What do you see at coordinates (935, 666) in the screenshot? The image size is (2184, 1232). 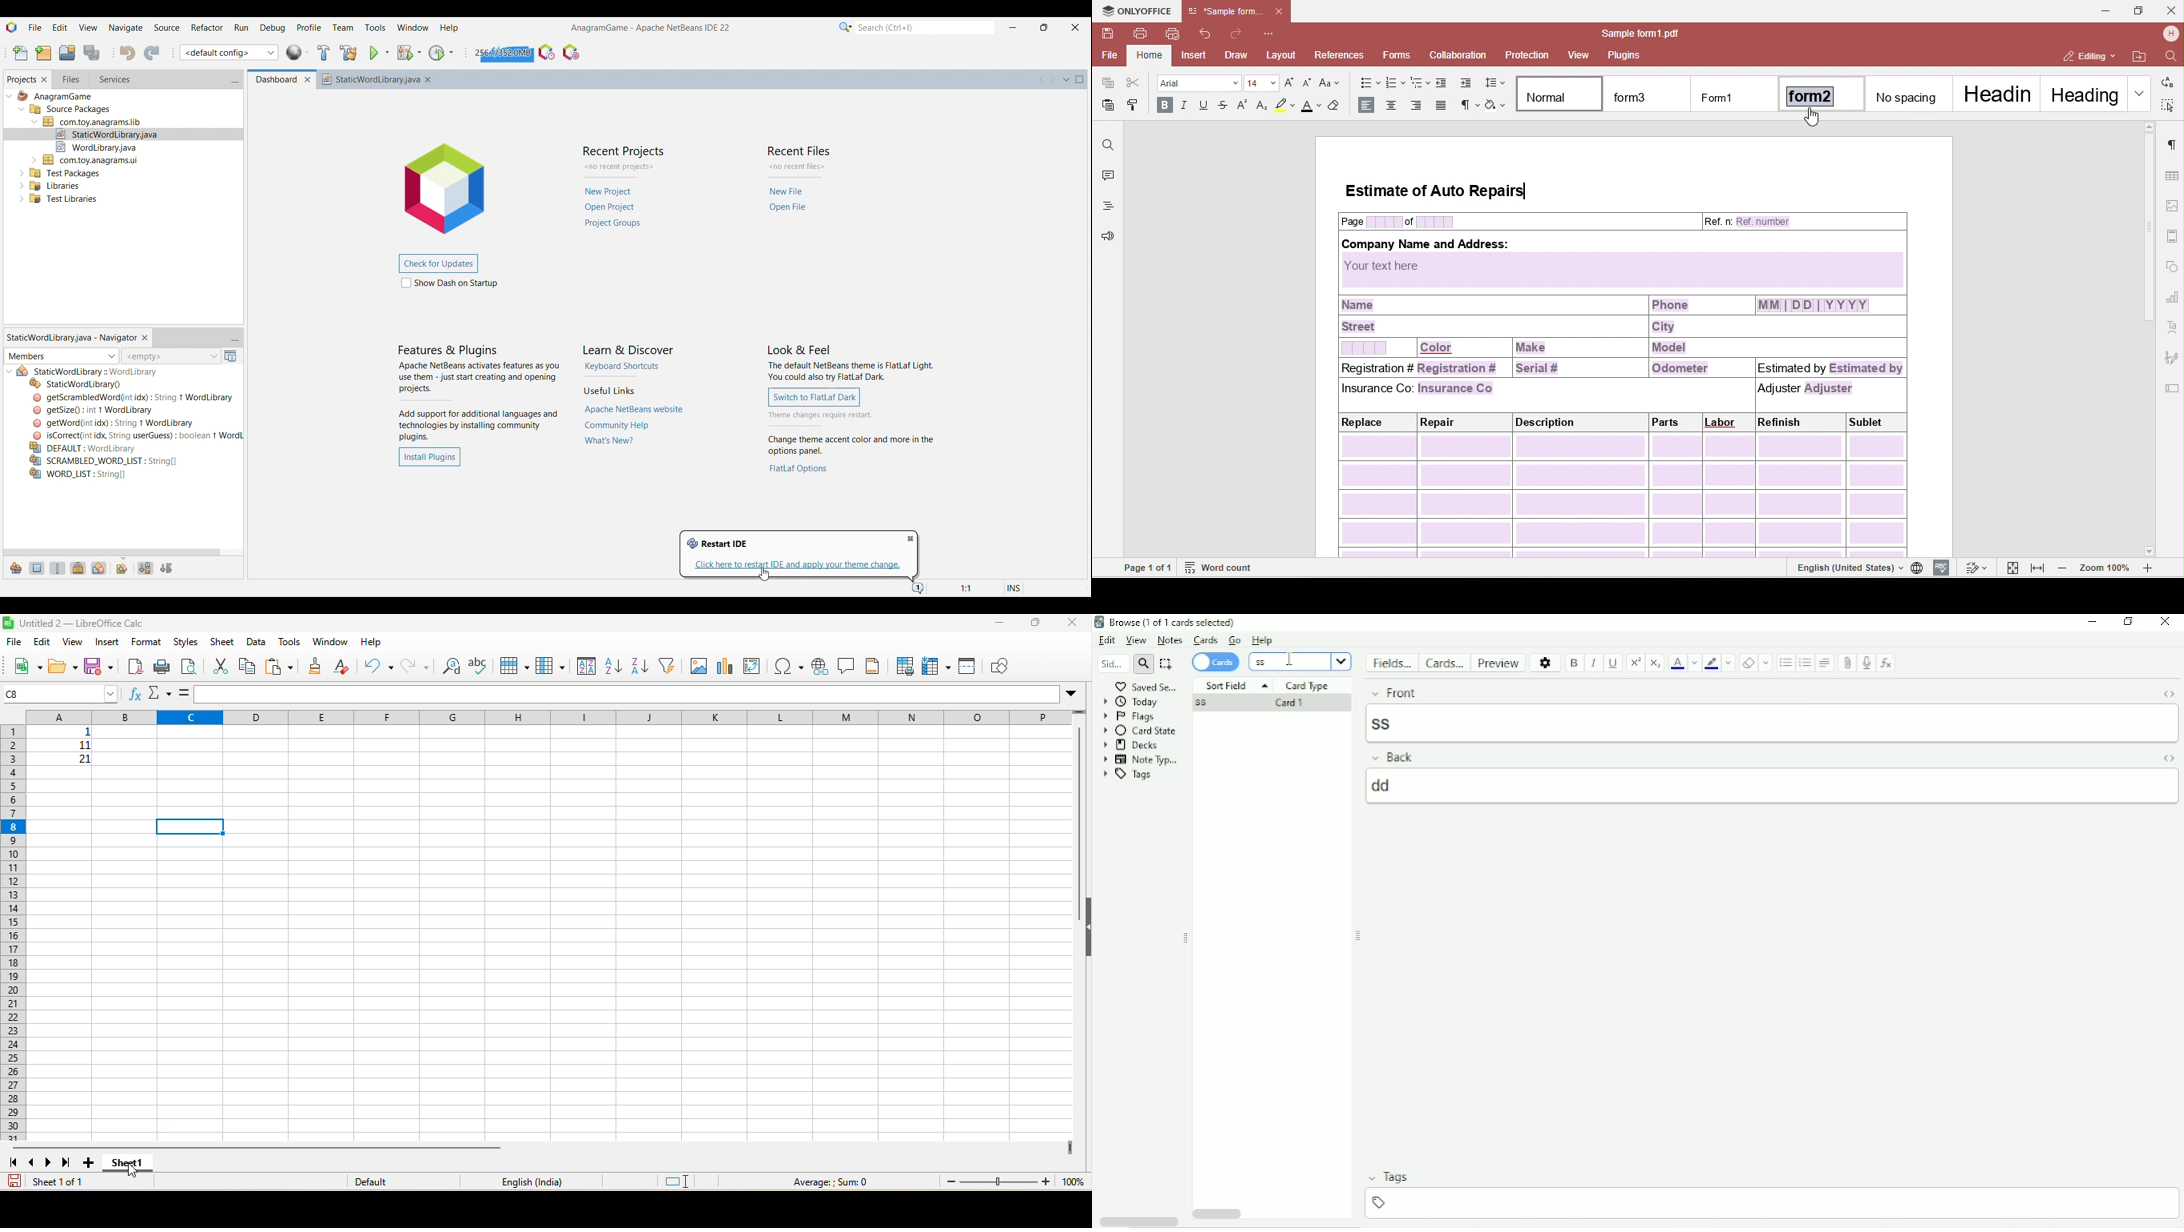 I see `freeze rows and columns` at bounding box center [935, 666].